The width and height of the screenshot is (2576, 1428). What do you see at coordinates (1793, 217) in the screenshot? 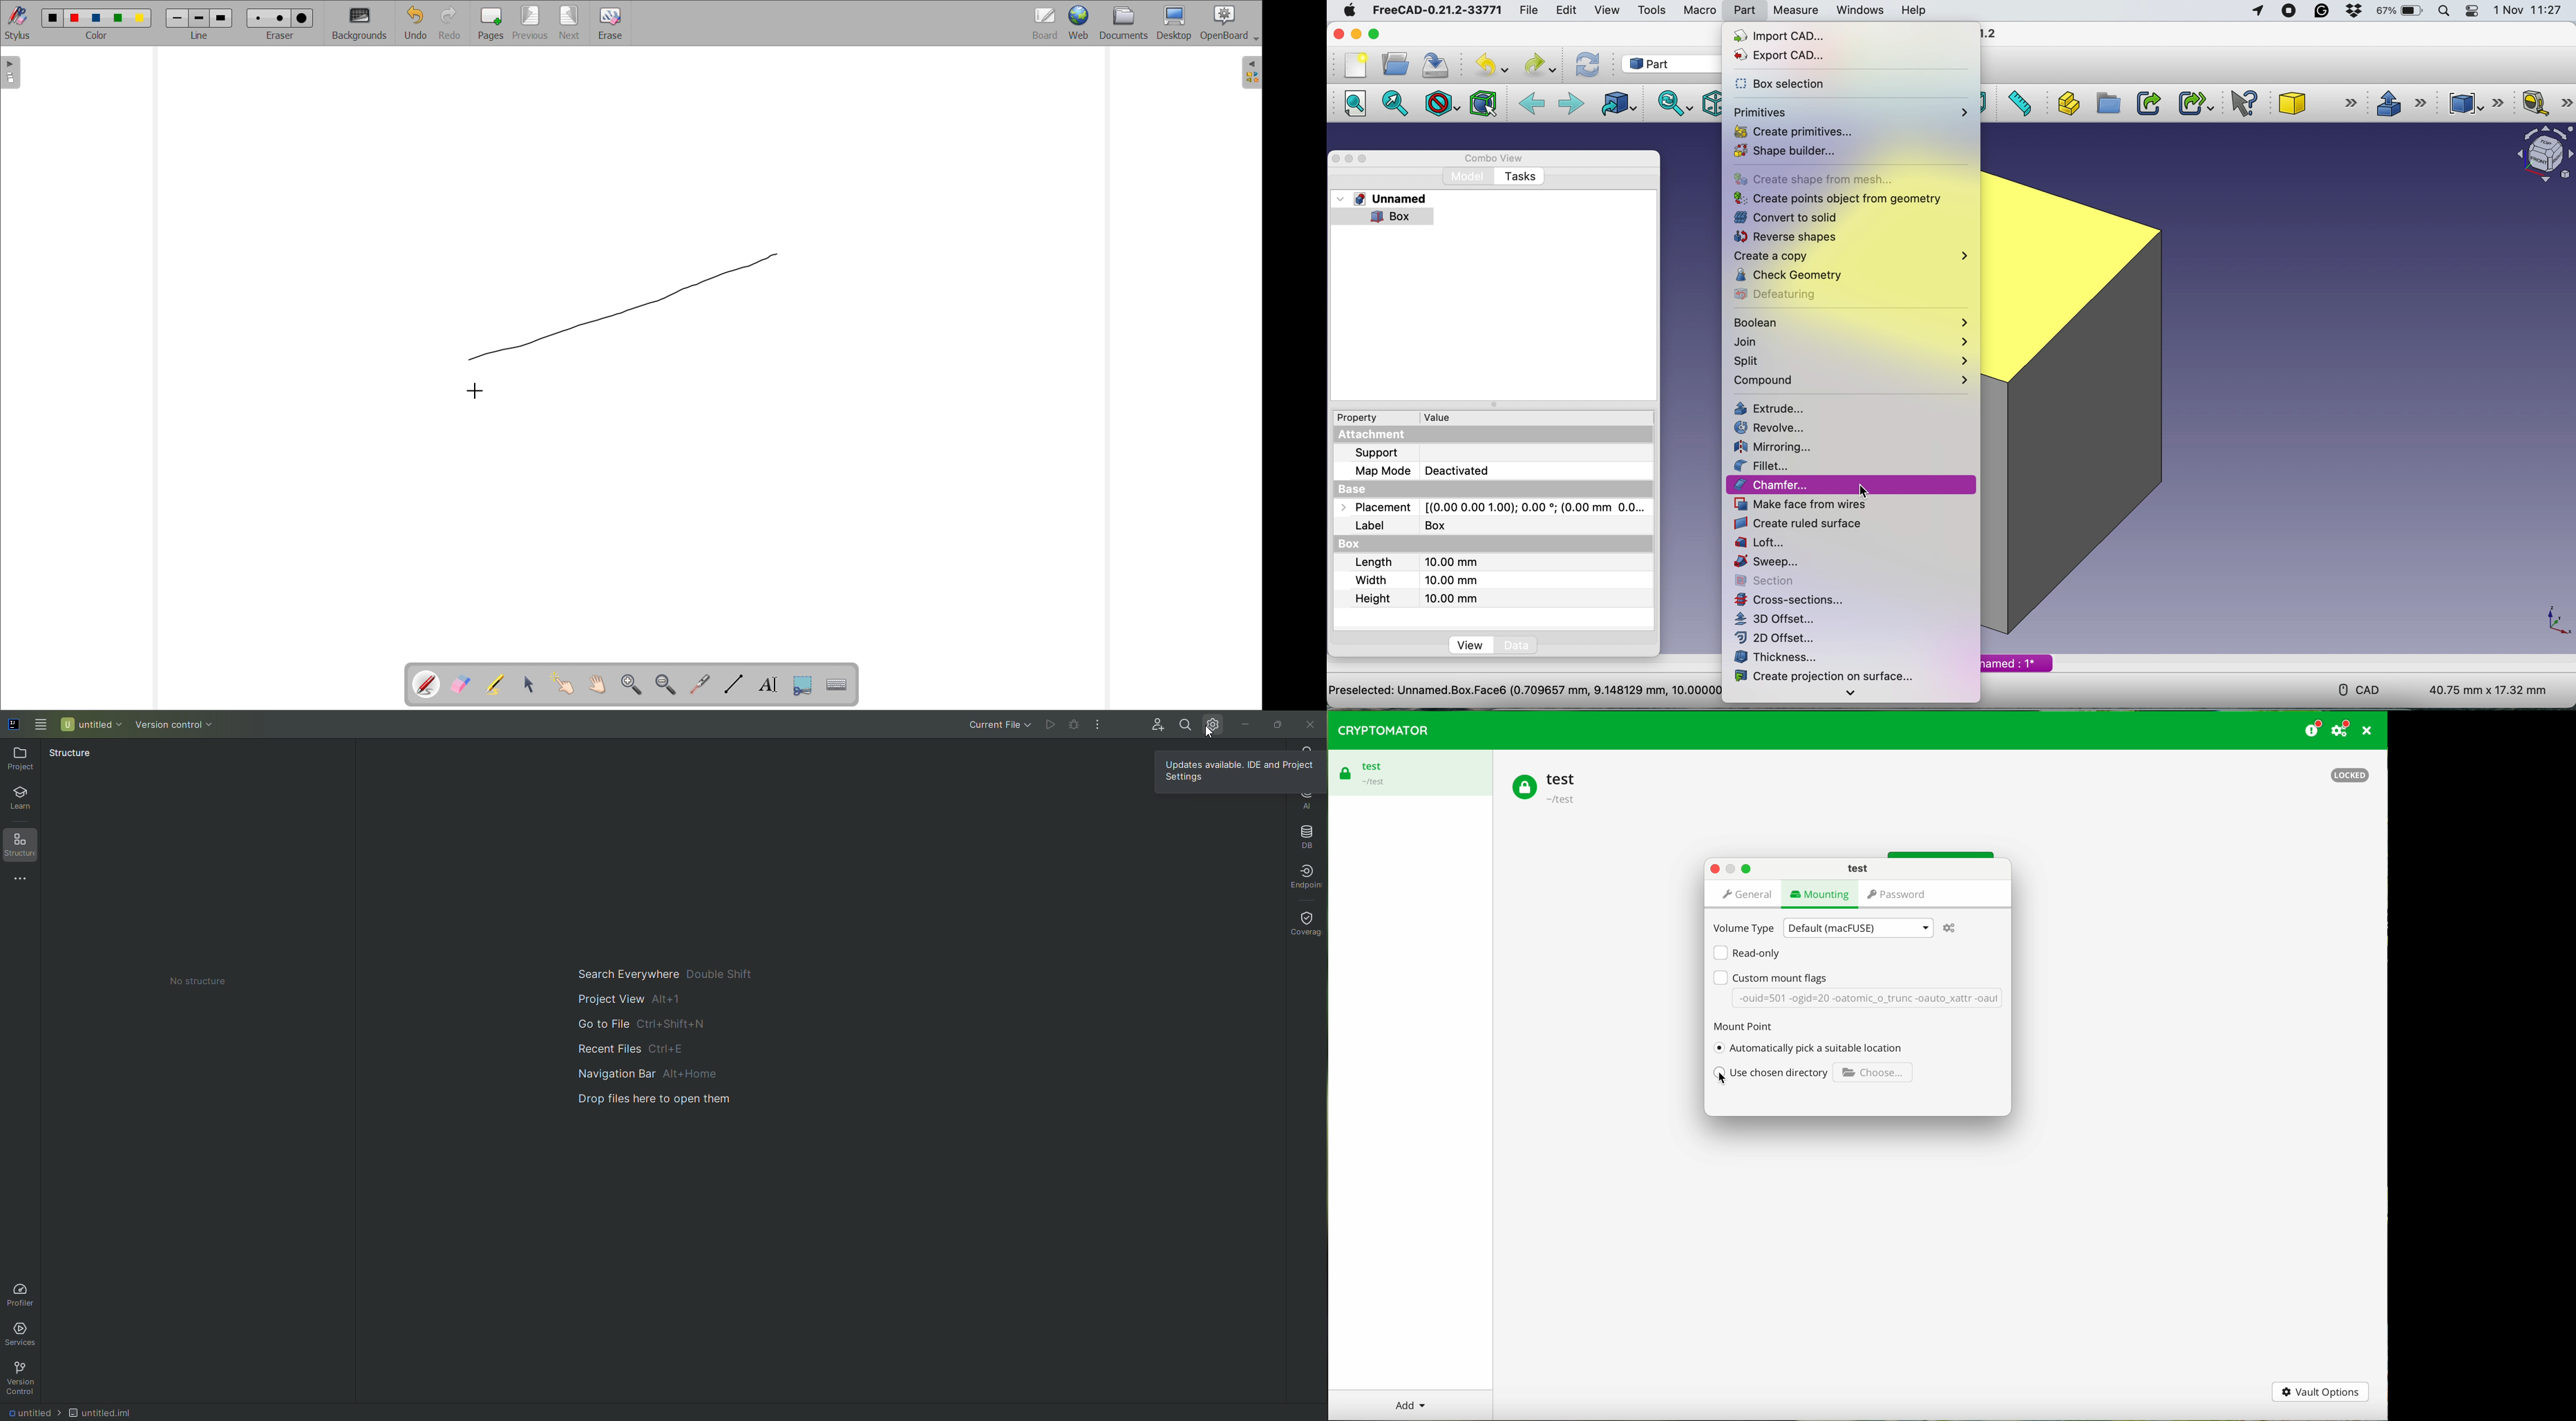
I see `convert to solid` at bounding box center [1793, 217].